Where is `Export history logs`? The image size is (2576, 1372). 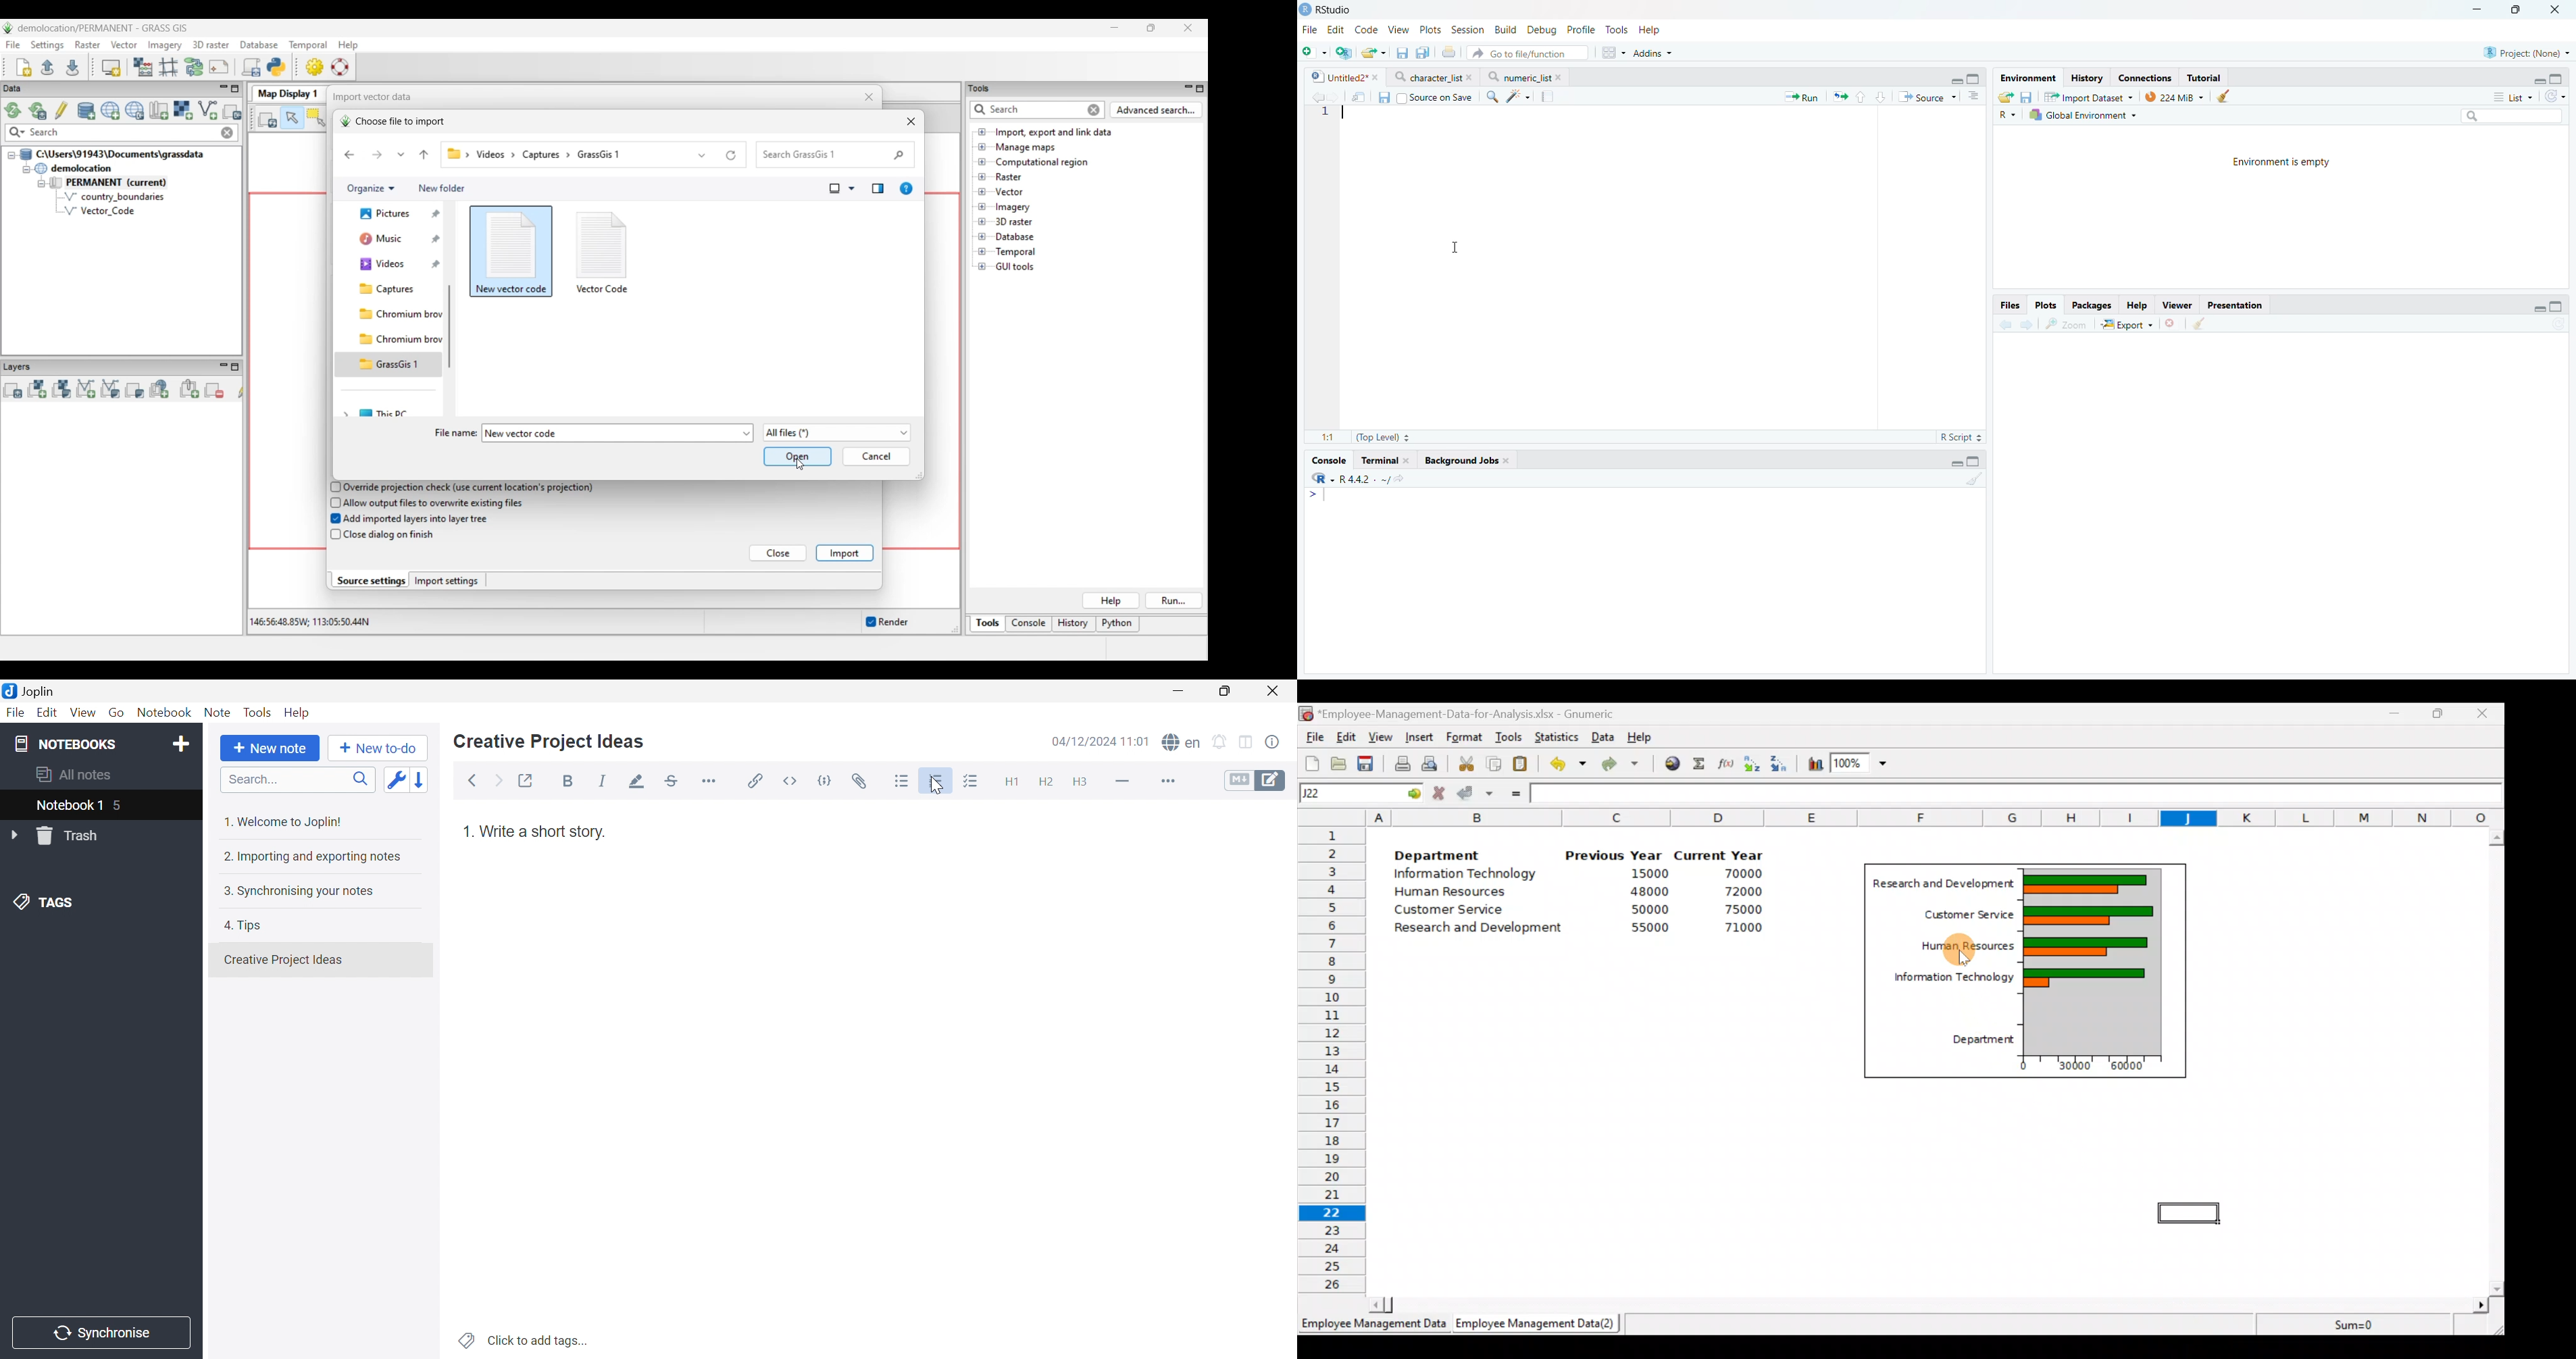
Export history logs is located at coordinates (2004, 96).